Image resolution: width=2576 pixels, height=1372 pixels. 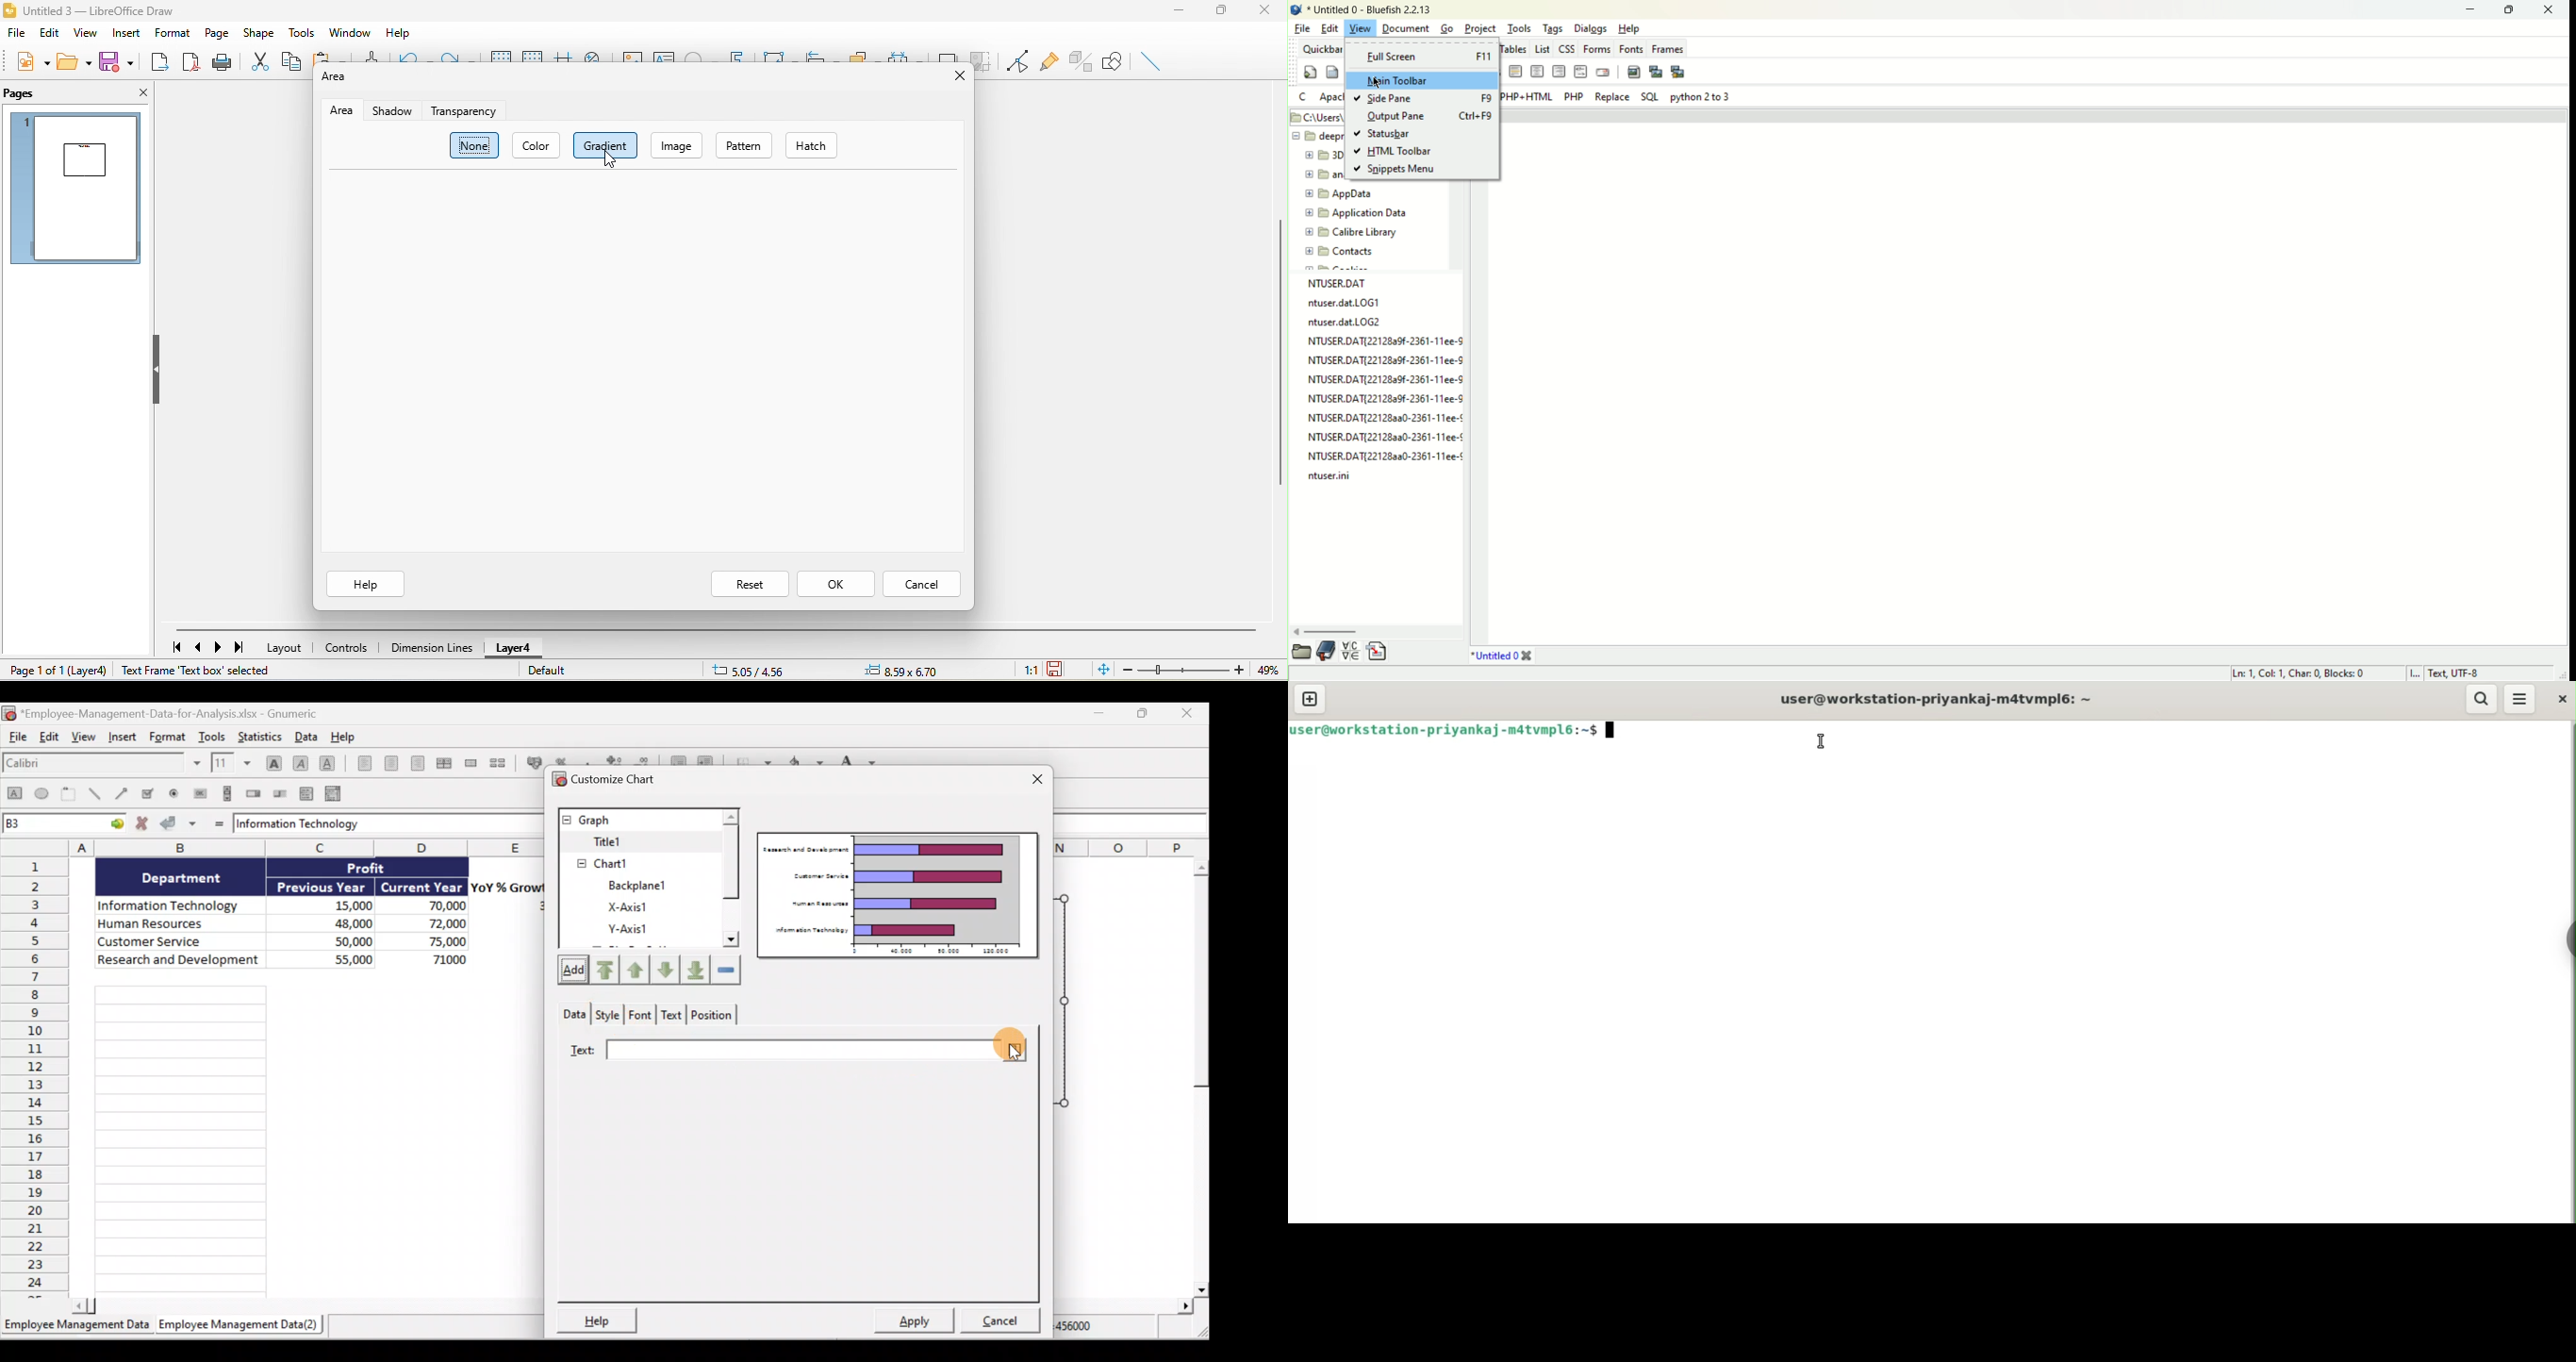 What do you see at coordinates (1553, 29) in the screenshot?
I see `tags` at bounding box center [1553, 29].